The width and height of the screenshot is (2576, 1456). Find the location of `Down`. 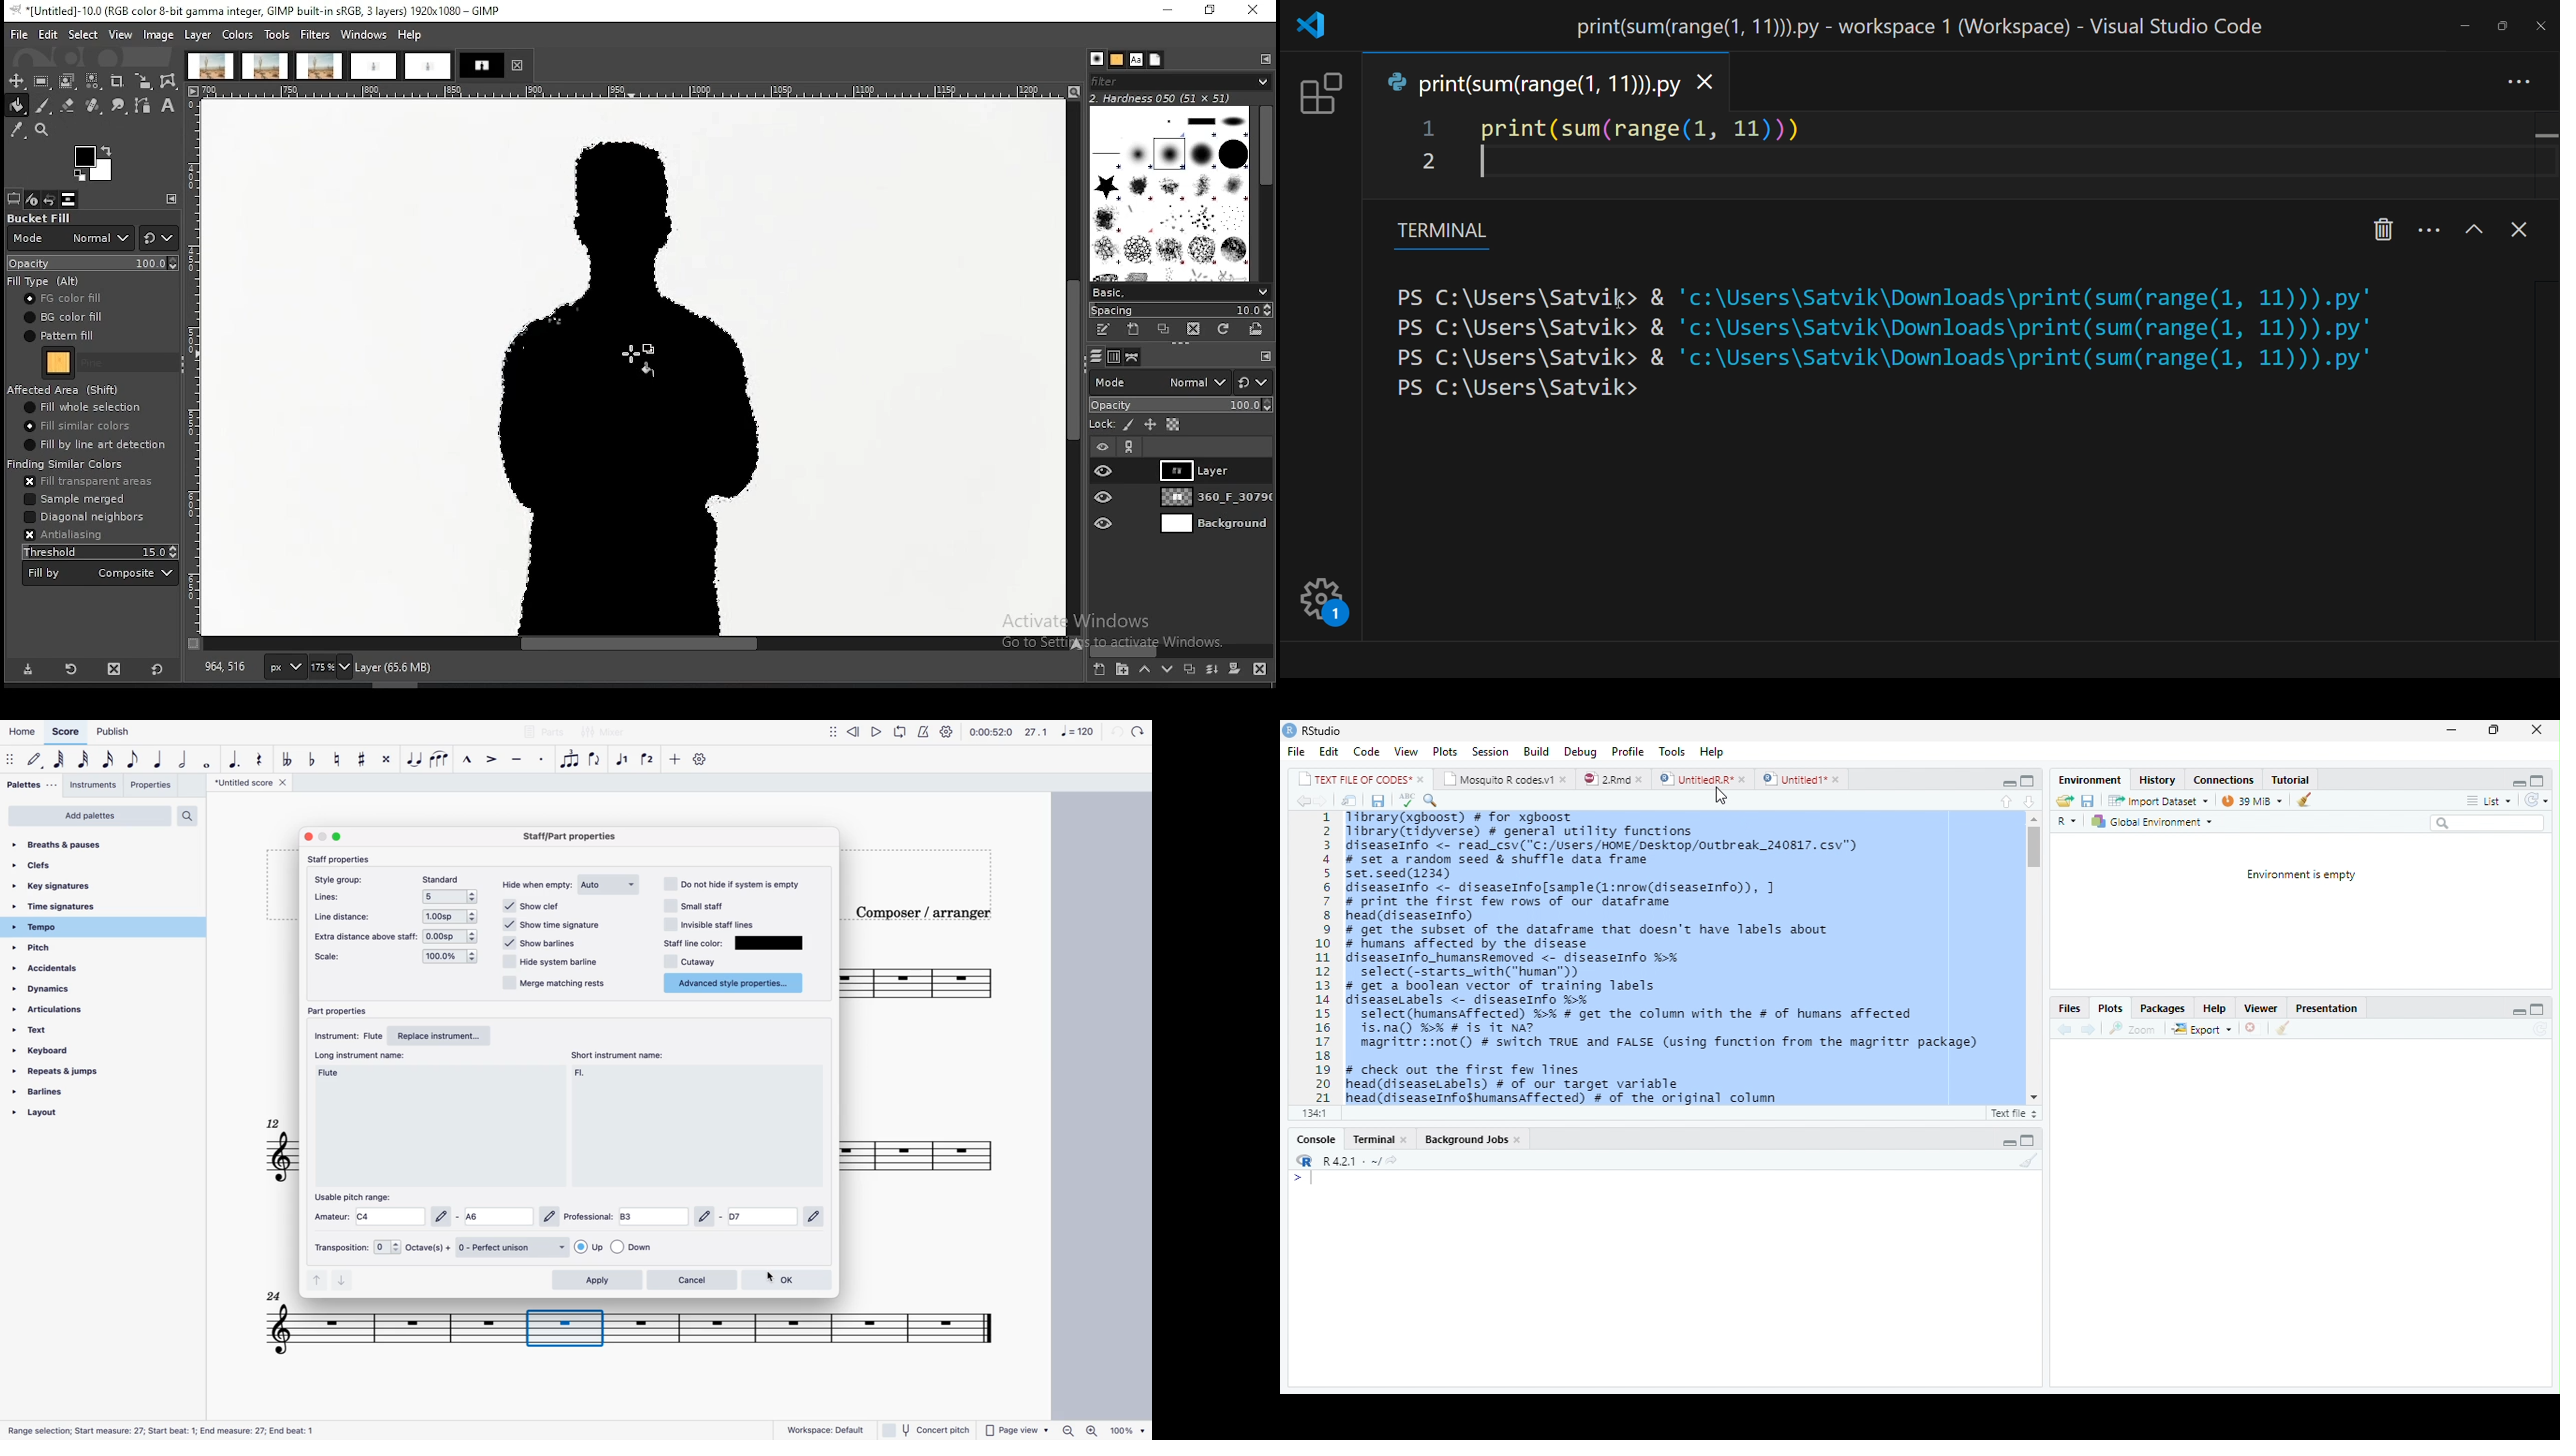

Down is located at coordinates (2029, 799).